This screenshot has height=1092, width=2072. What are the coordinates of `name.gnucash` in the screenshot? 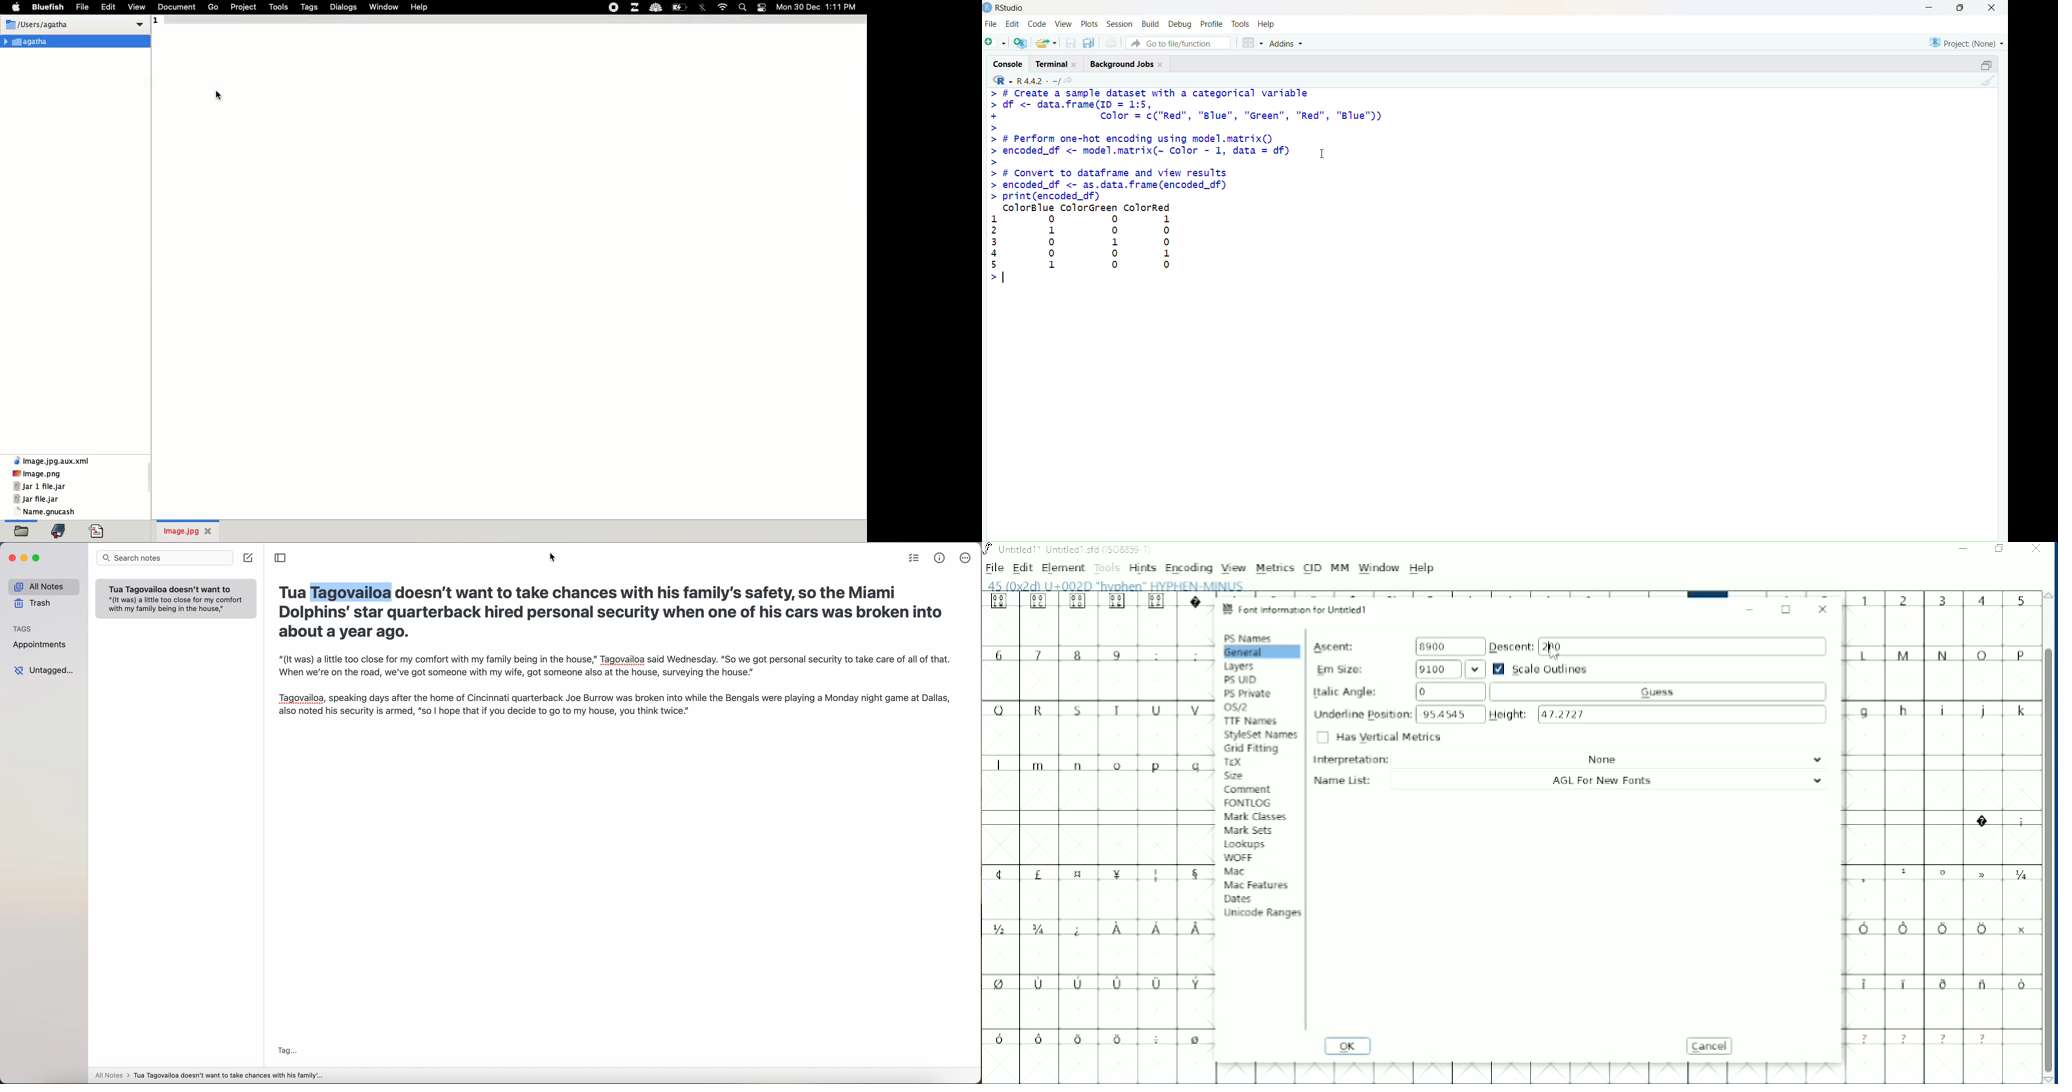 It's located at (49, 512).